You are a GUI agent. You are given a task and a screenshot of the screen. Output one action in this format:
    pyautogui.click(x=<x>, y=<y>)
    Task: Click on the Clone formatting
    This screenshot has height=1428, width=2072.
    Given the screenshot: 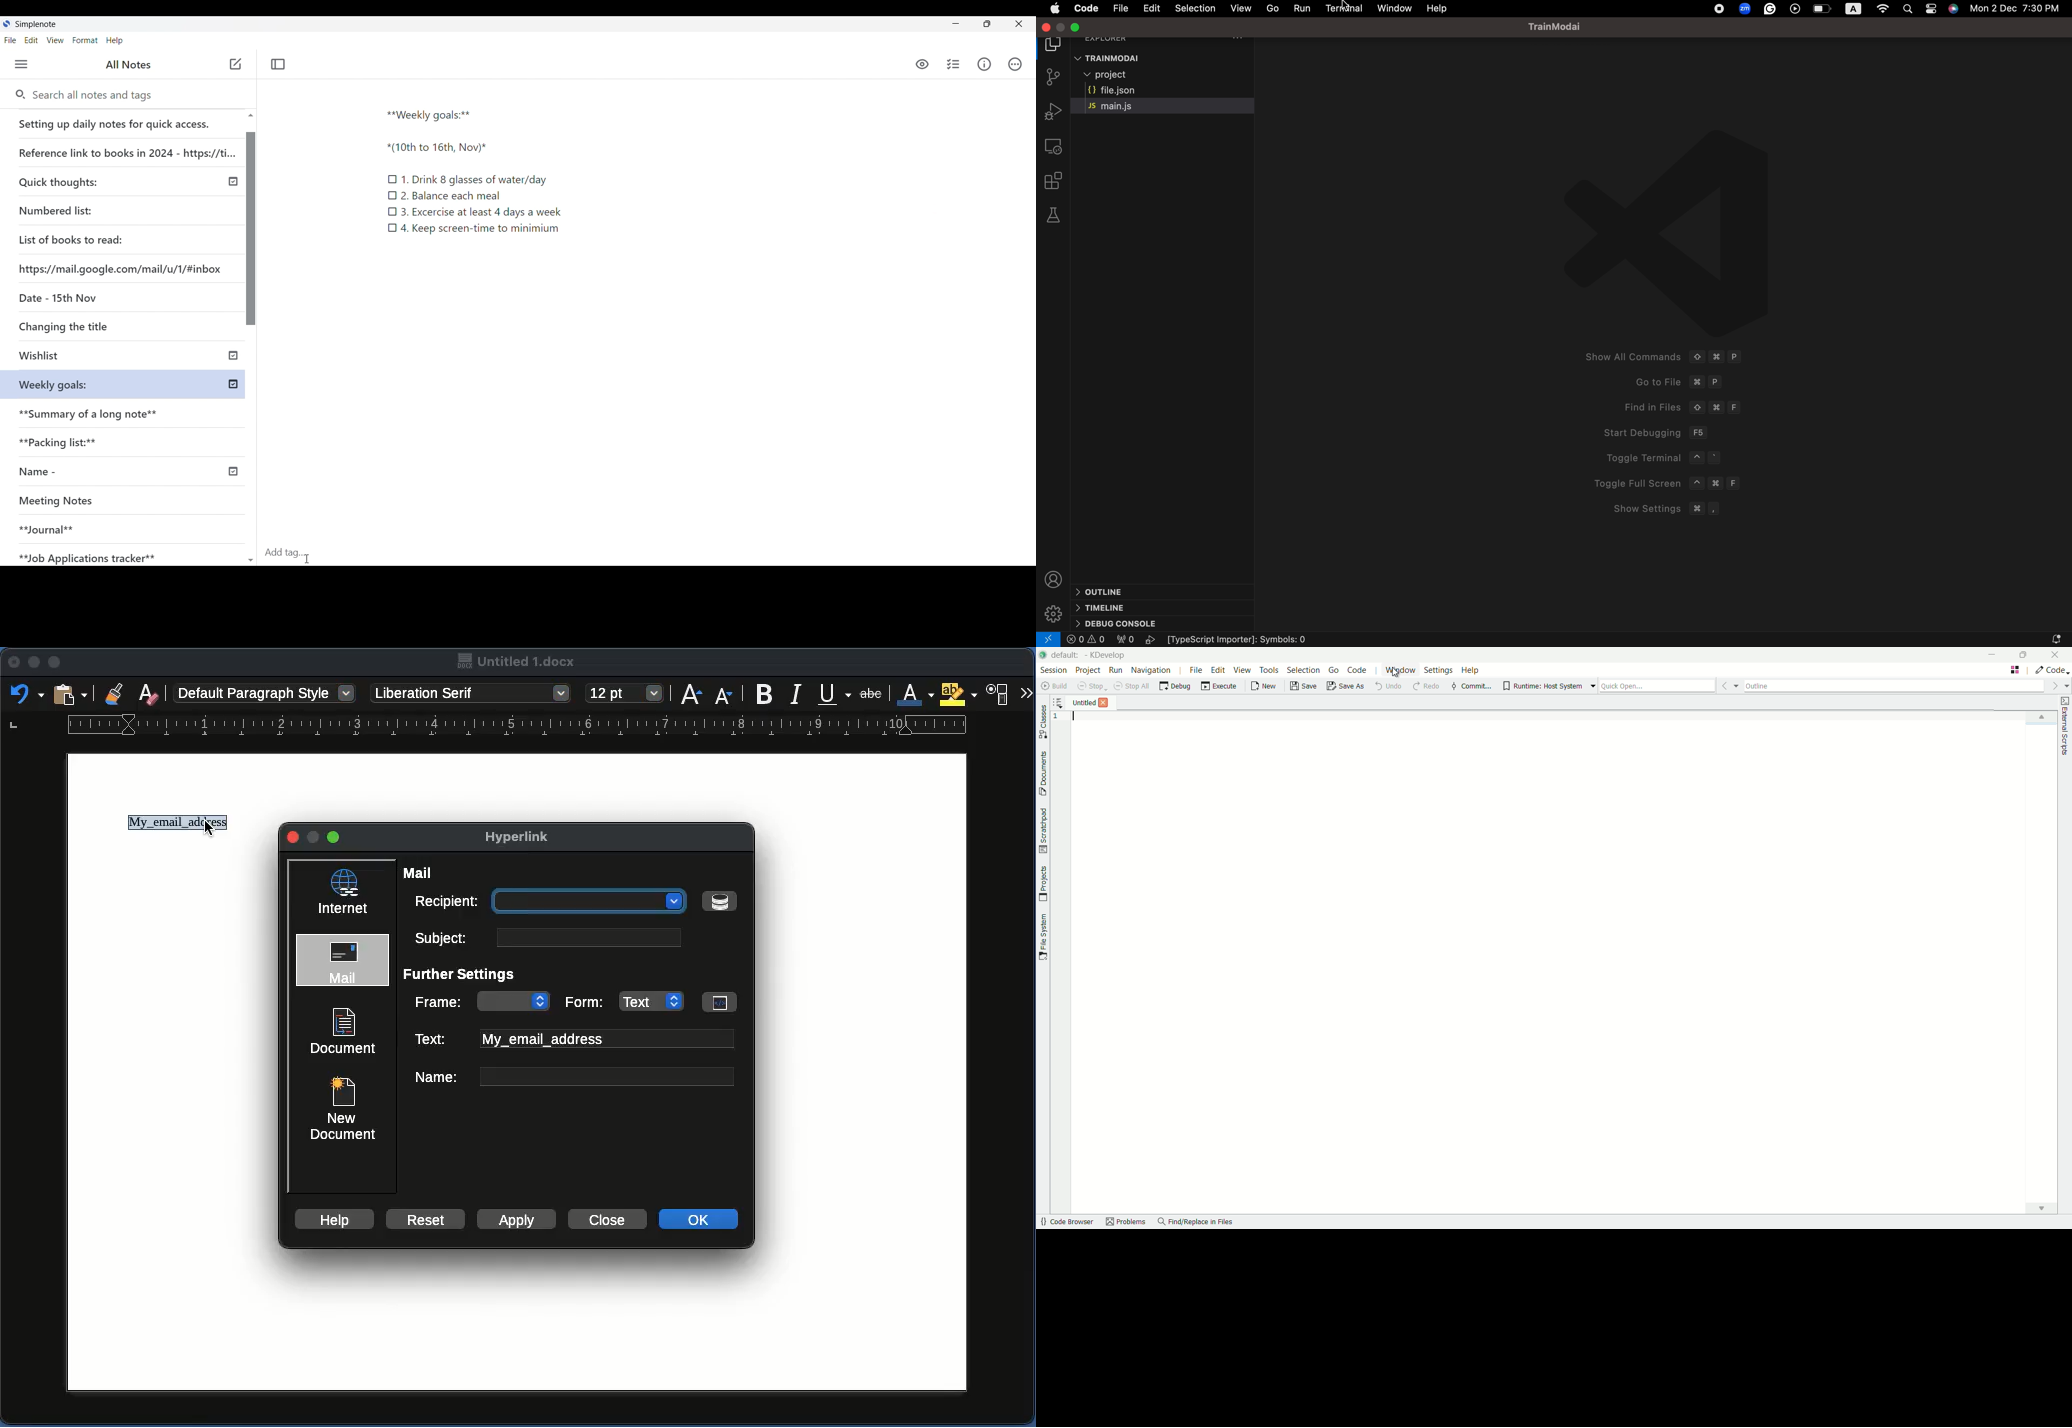 What is the action you would take?
    pyautogui.click(x=115, y=693)
    